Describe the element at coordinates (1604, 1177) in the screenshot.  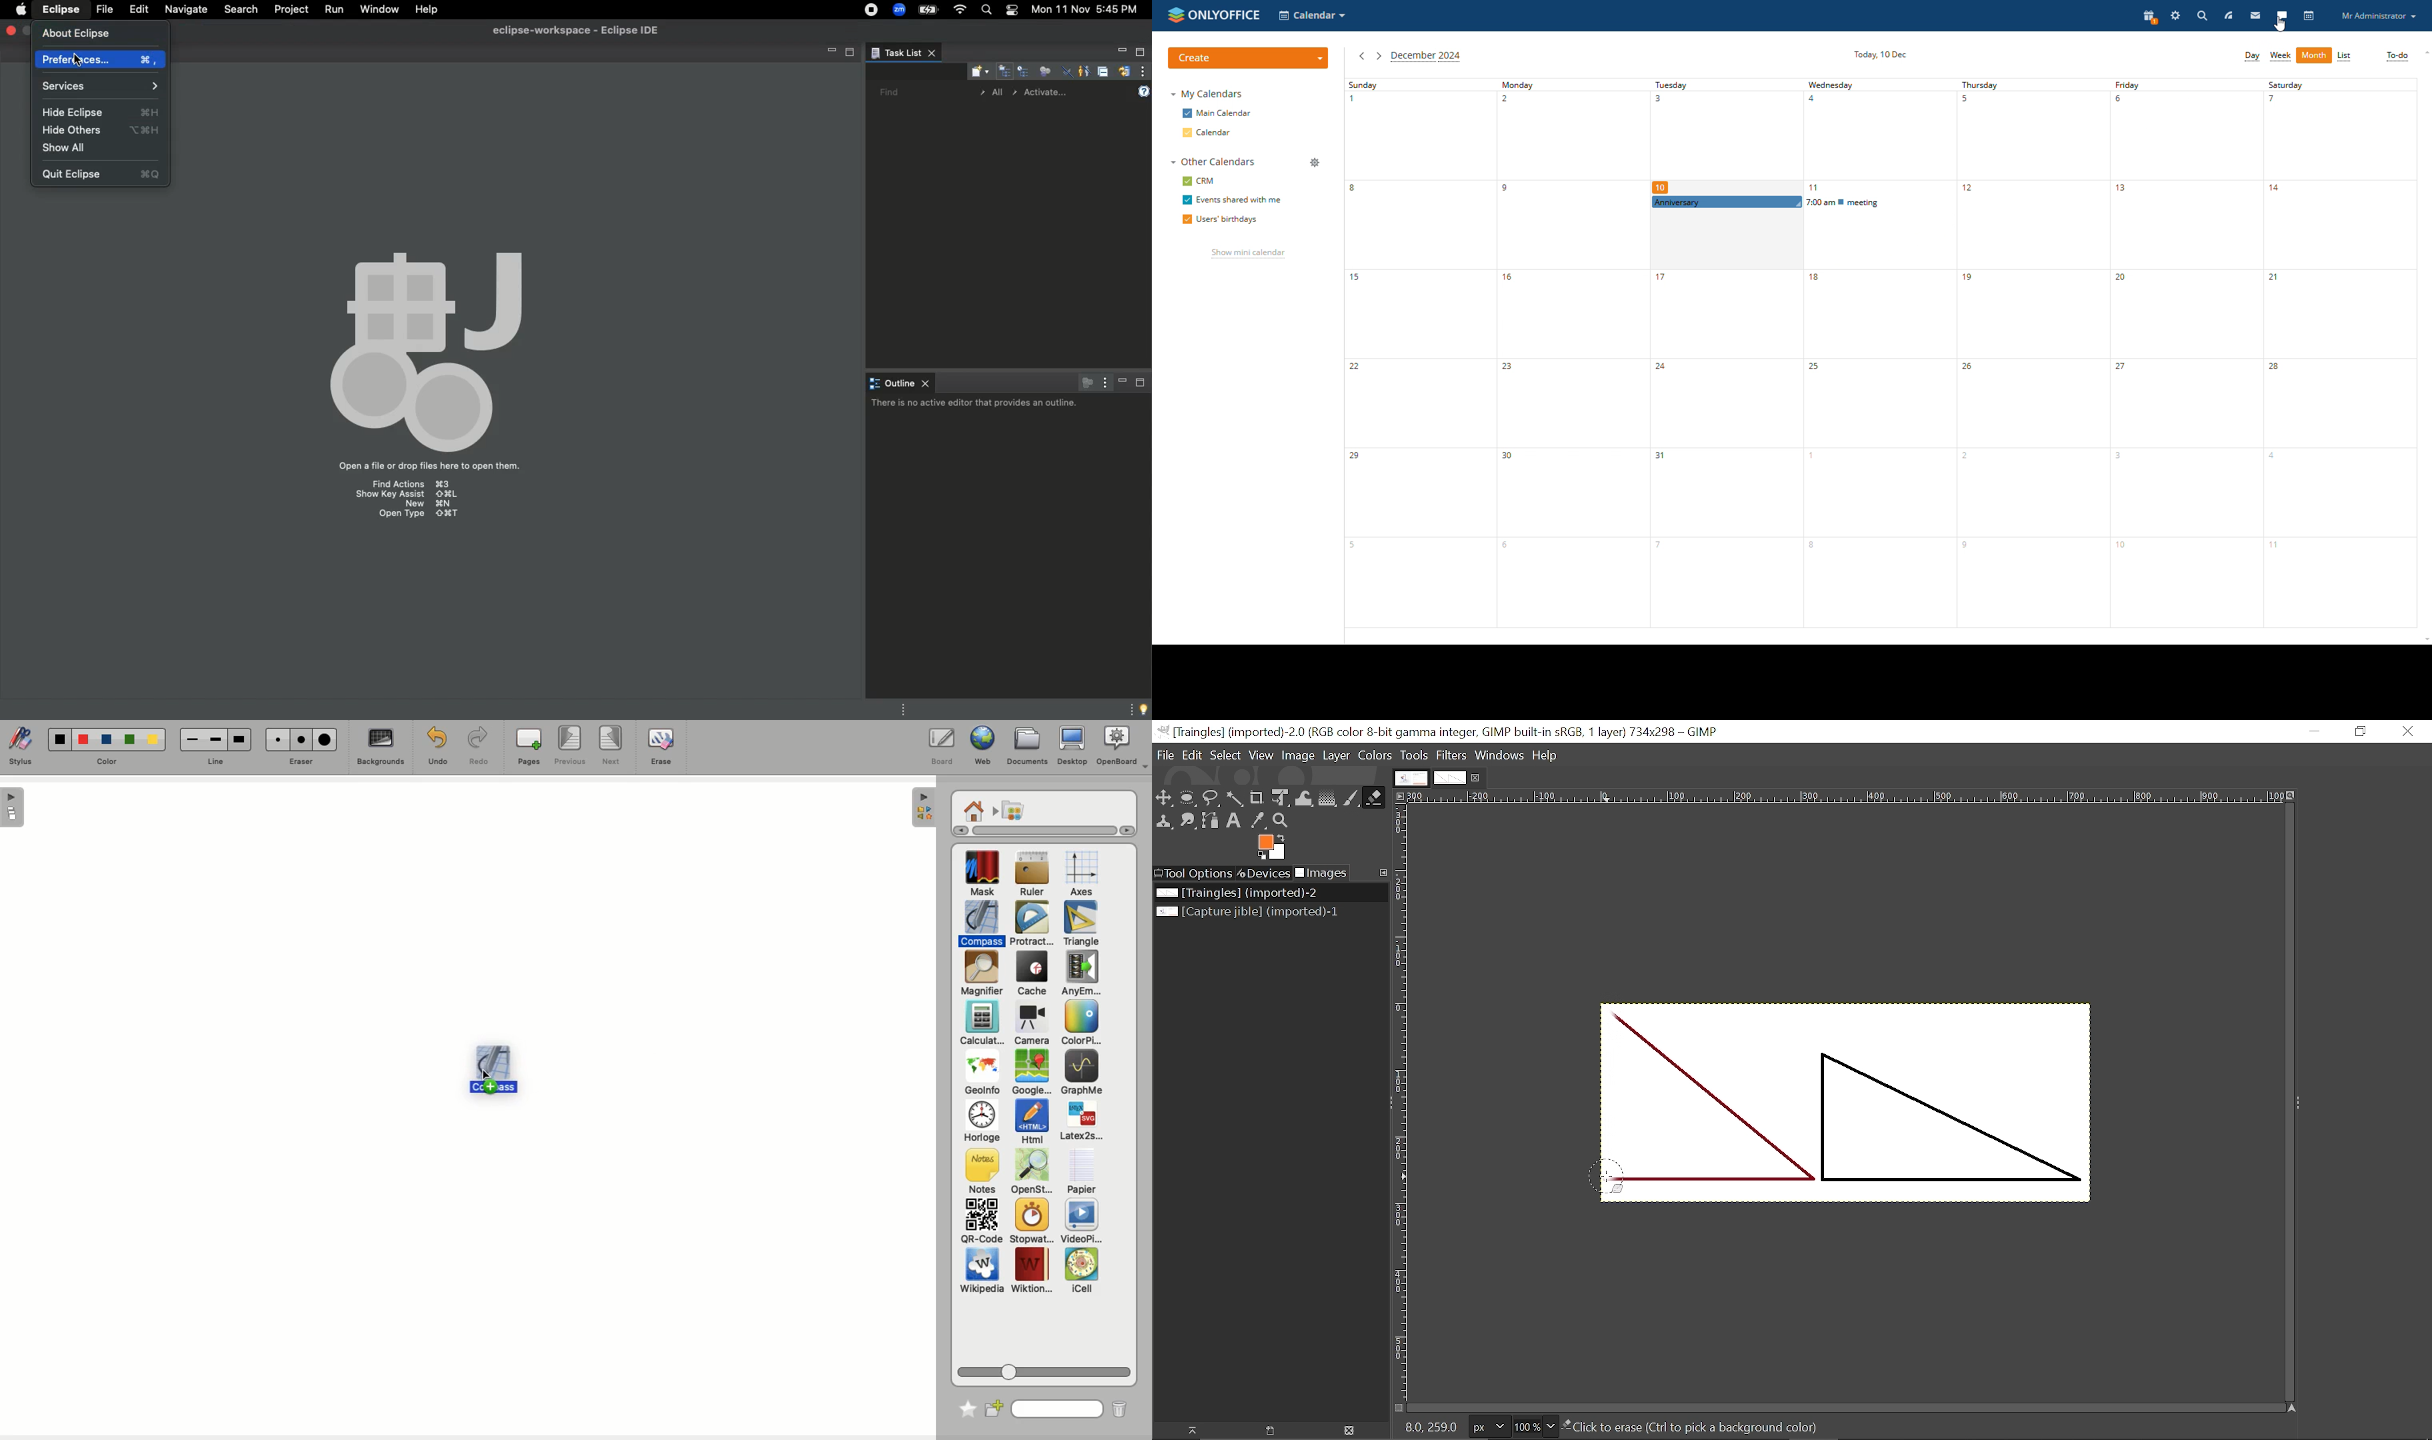
I see `Cursor` at that location.